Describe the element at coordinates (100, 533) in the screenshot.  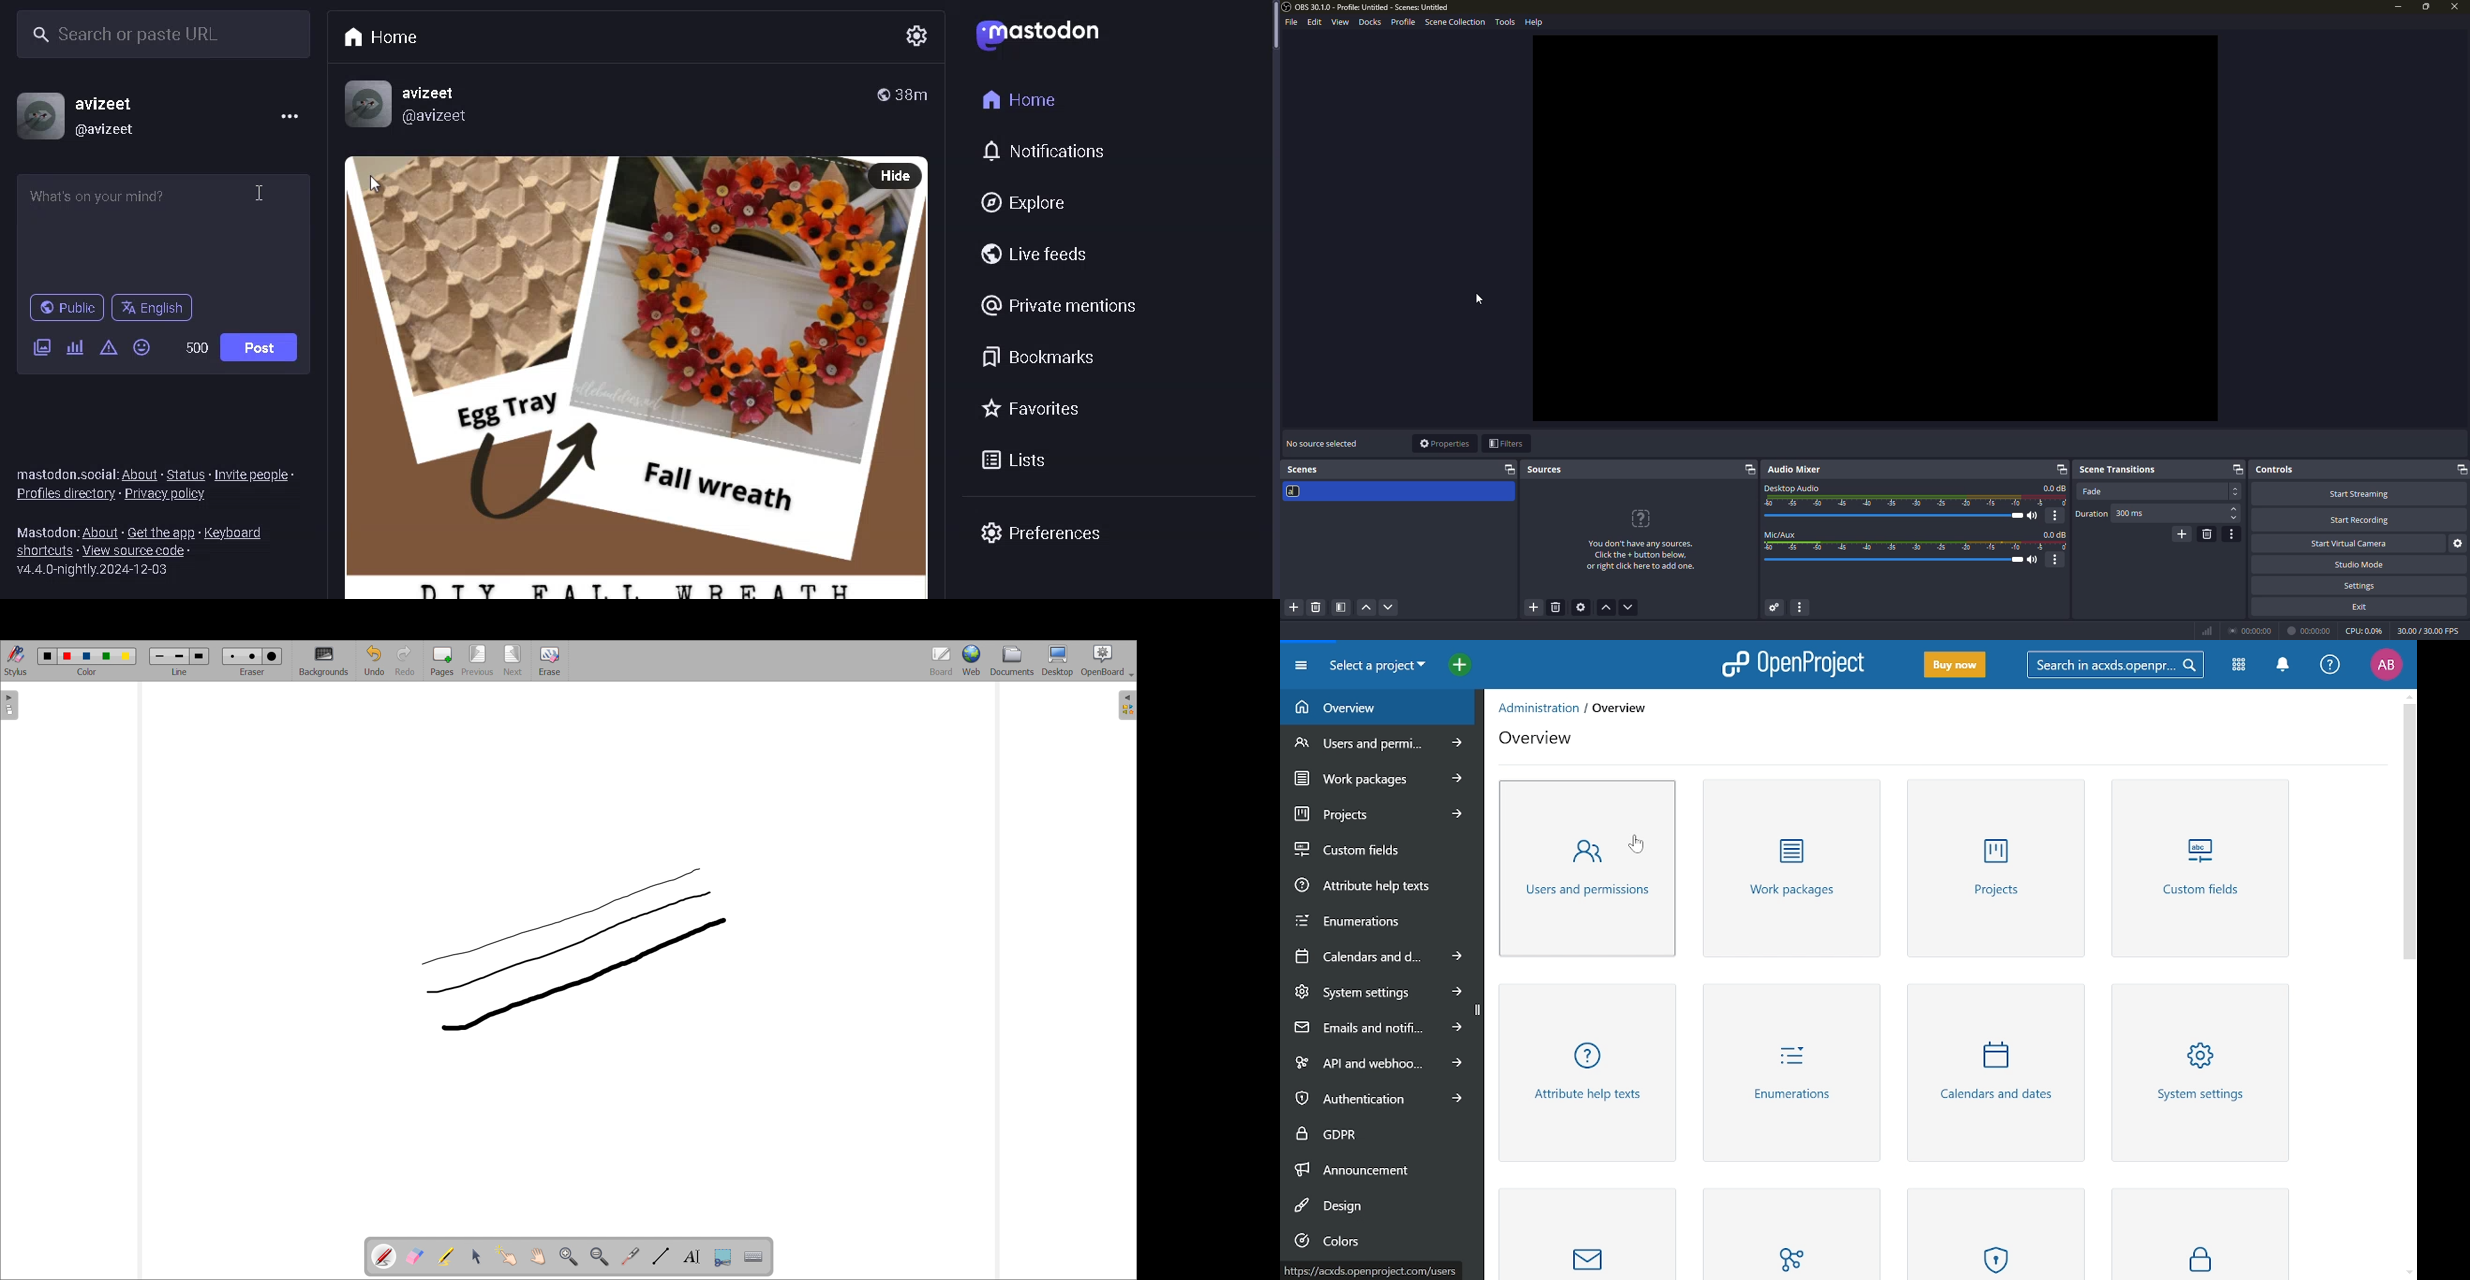
I see `about` at that location.